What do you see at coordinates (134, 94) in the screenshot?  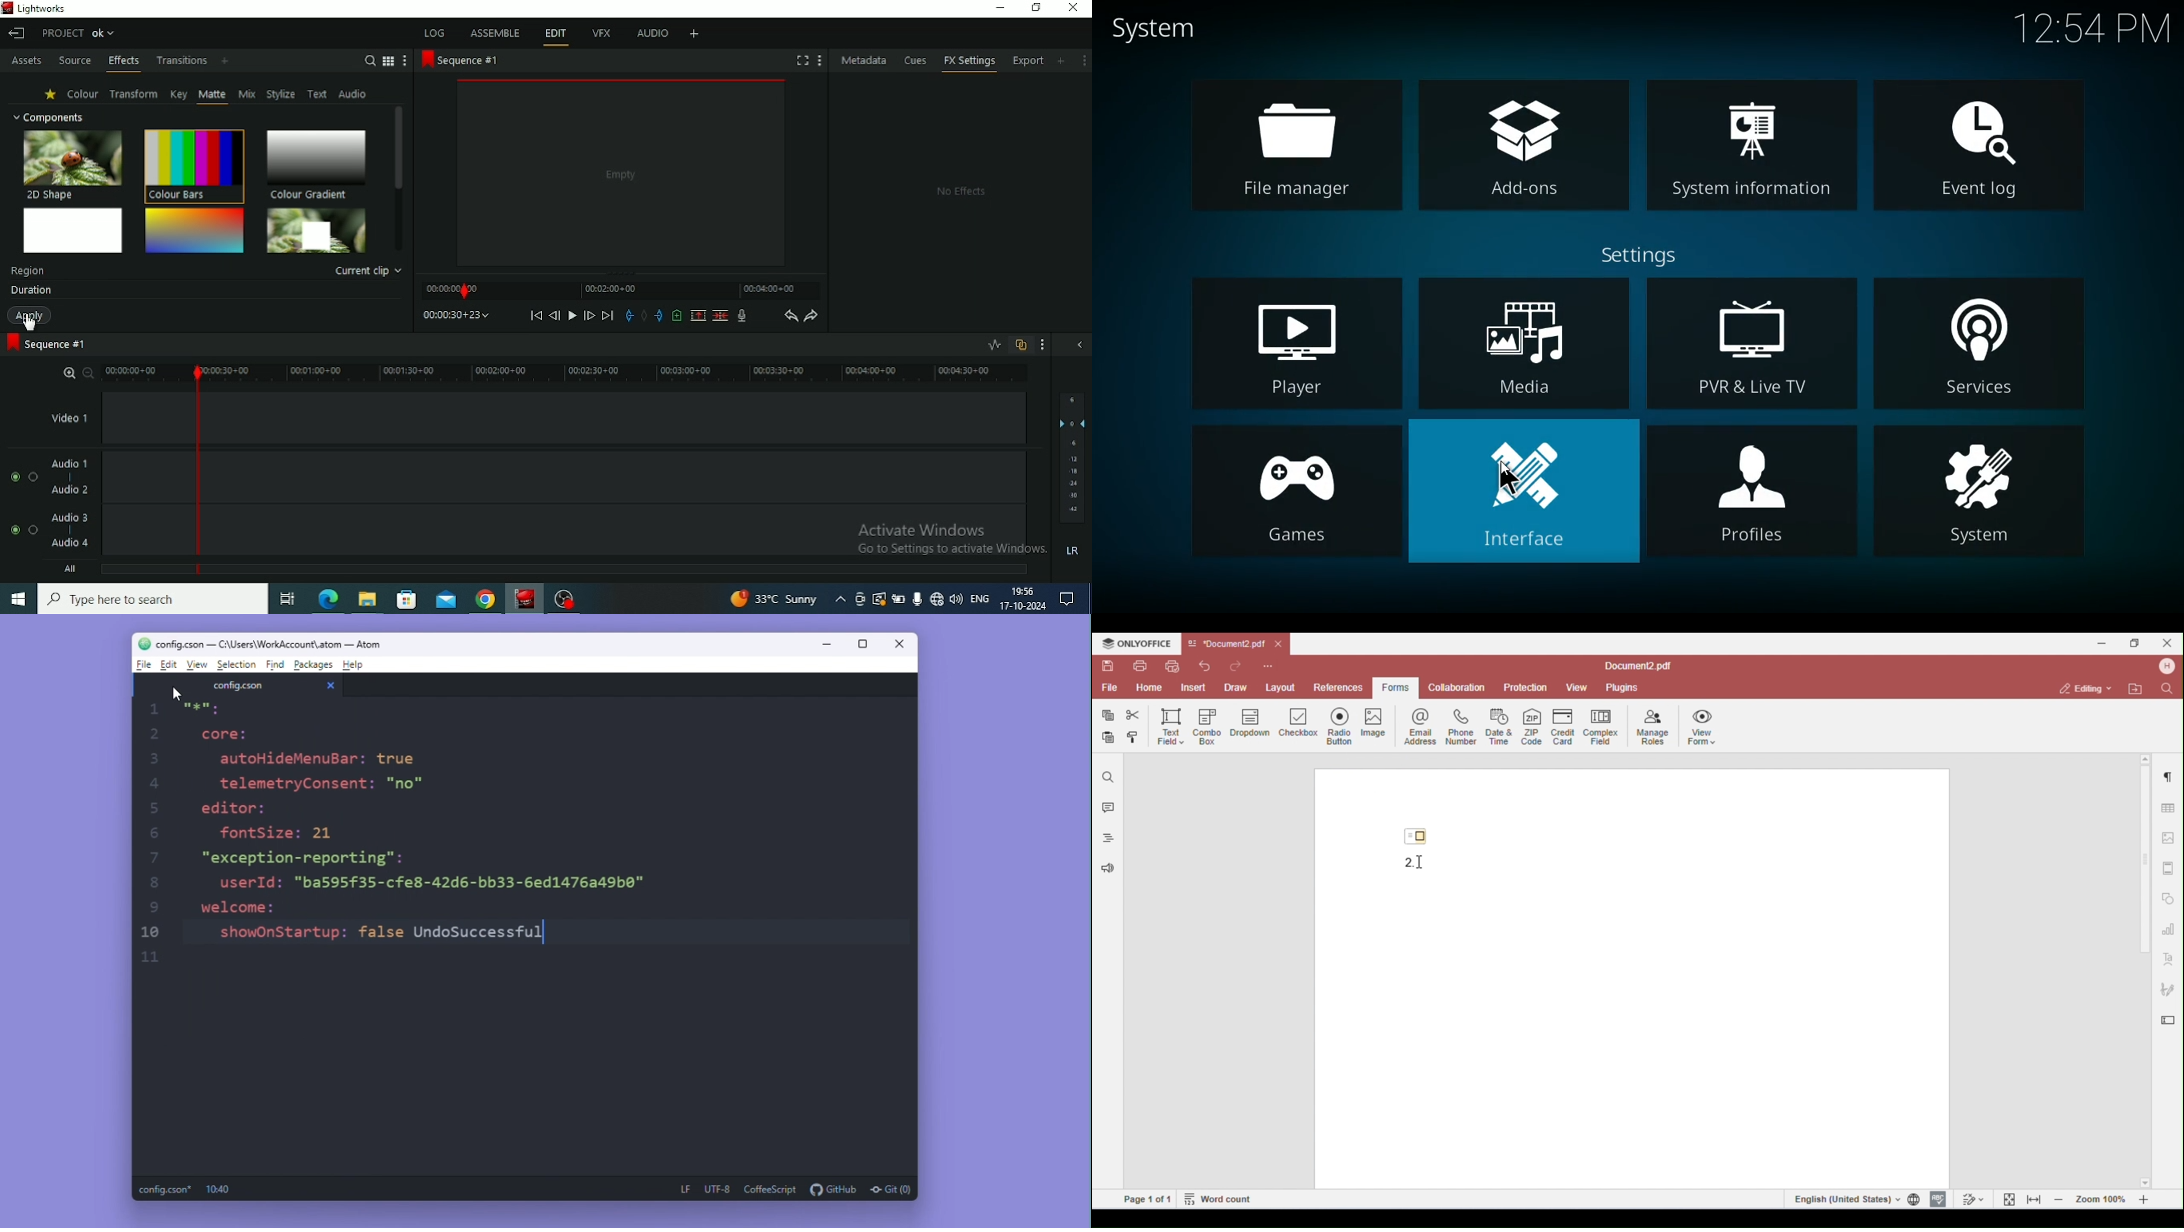 I see `Transform` at bounding box center [134, 94].